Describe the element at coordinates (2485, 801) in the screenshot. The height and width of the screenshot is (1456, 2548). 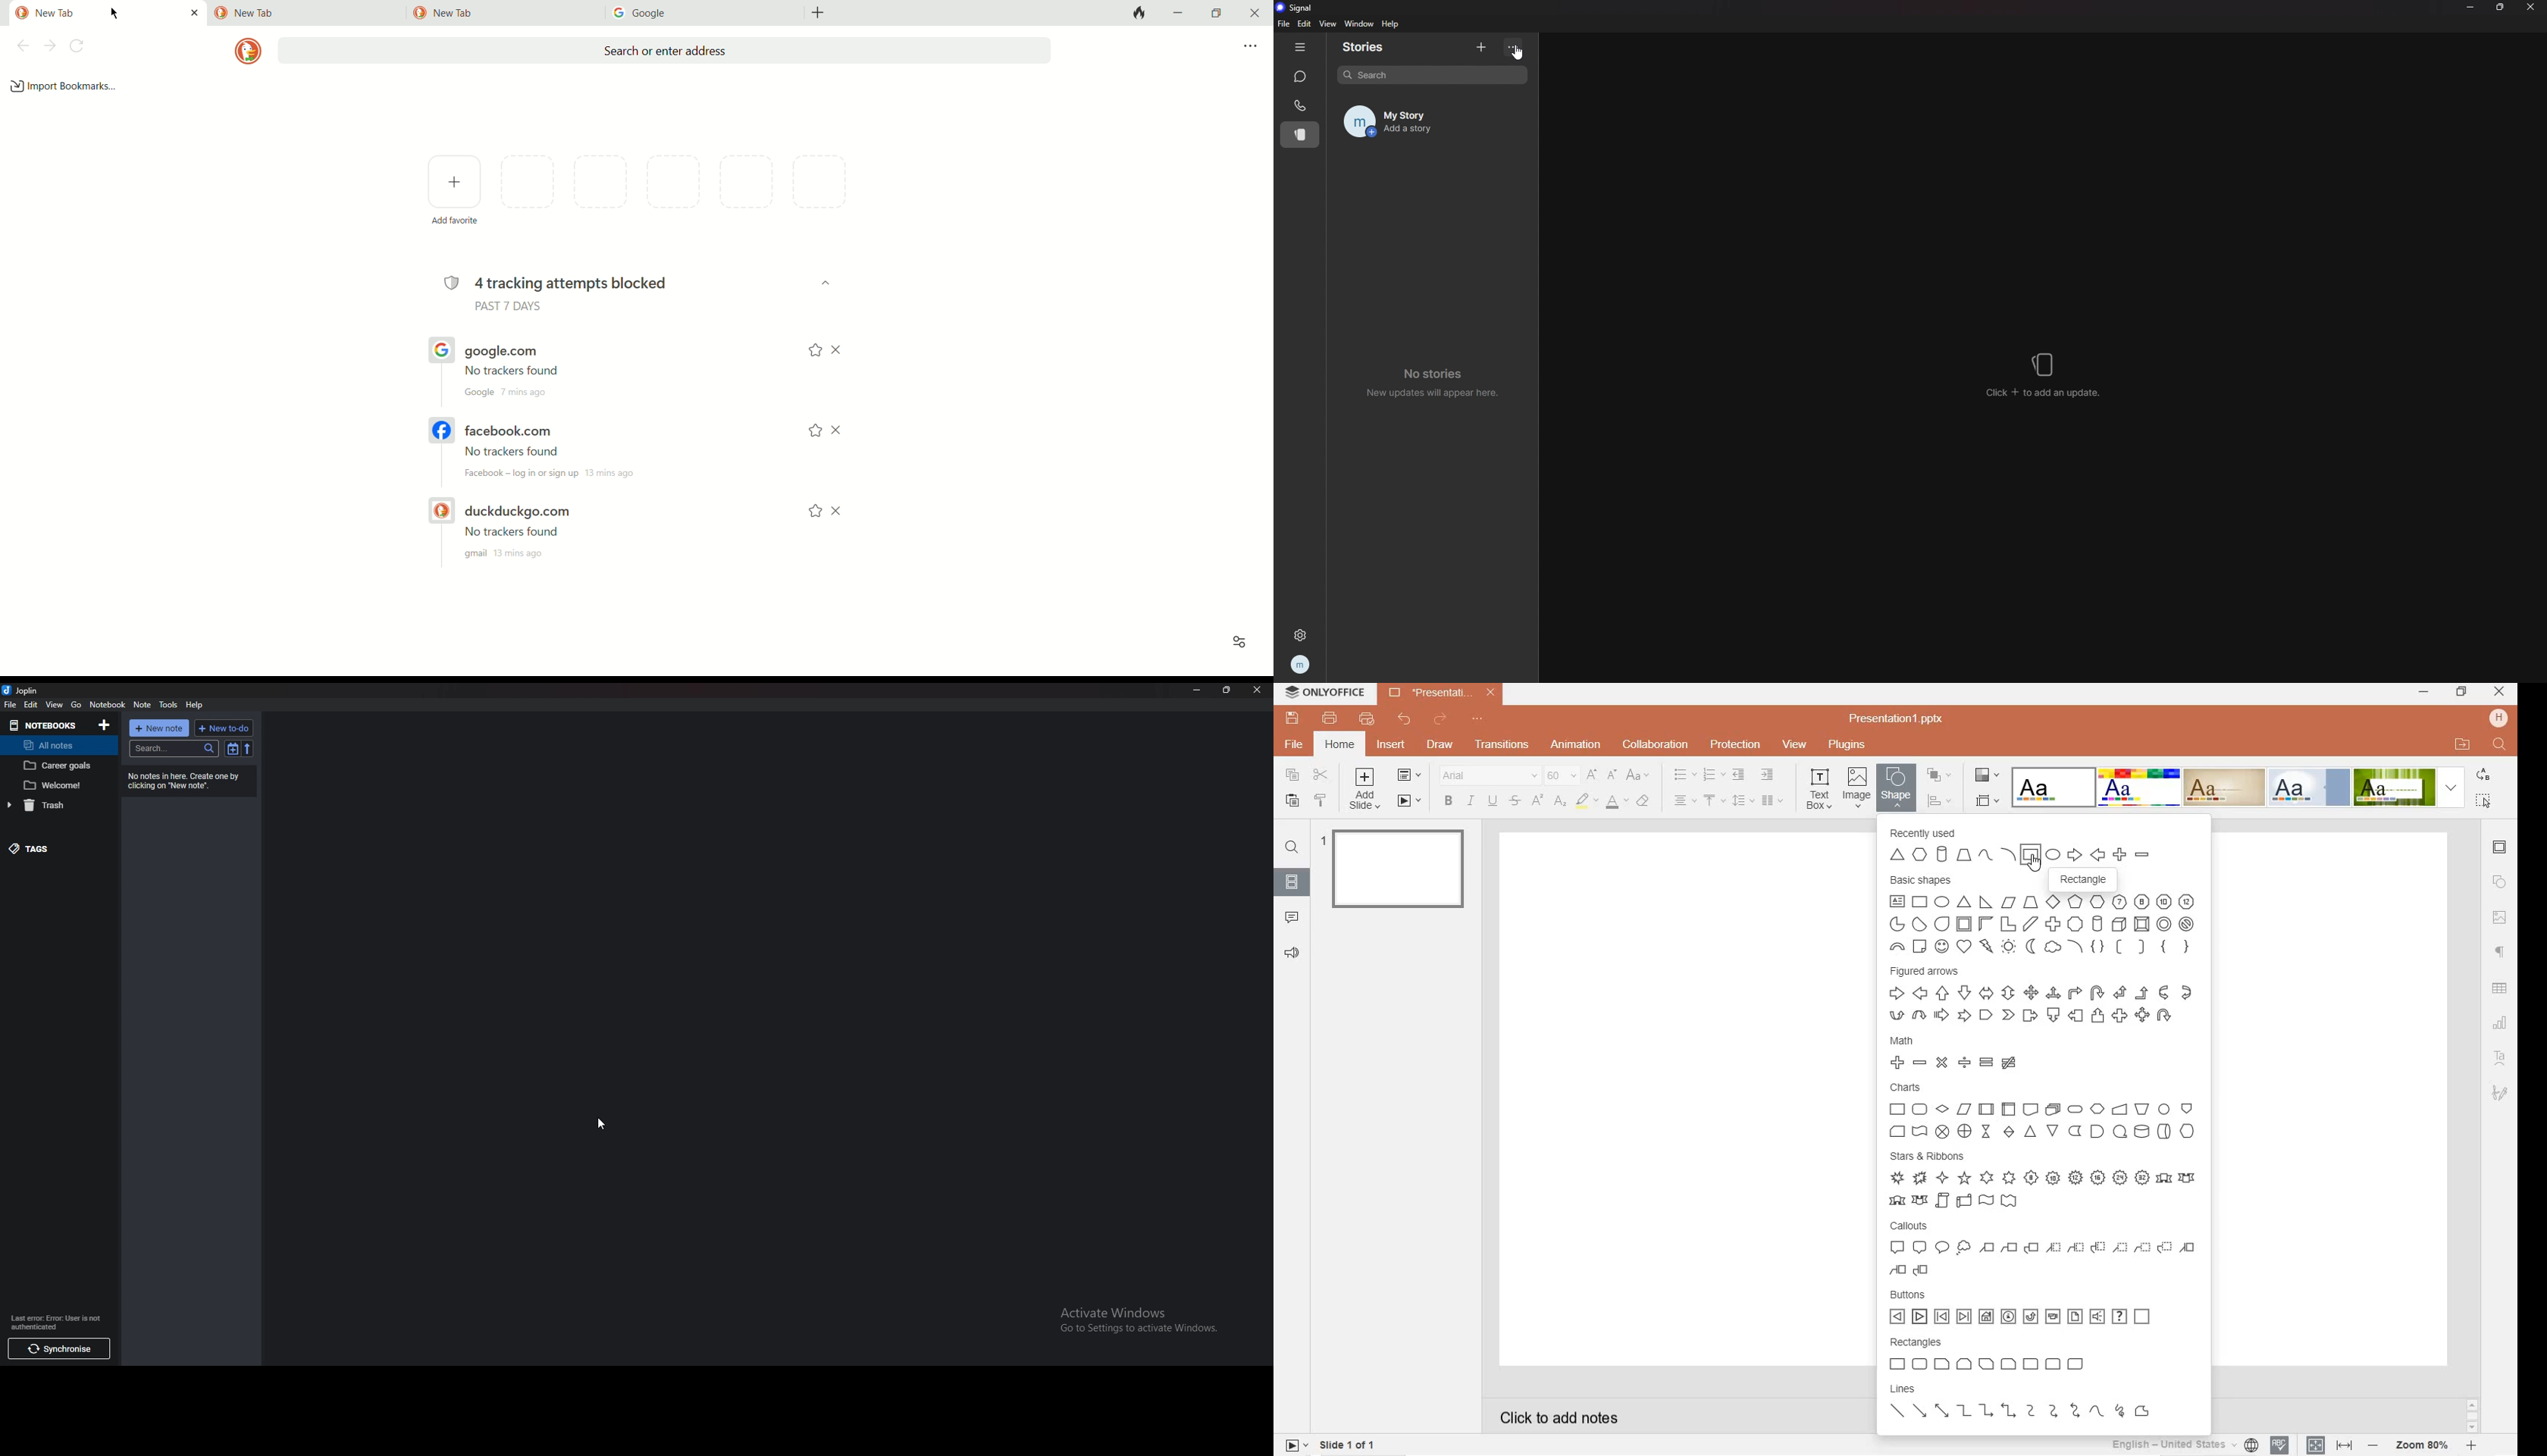
I see `select all` at that location.